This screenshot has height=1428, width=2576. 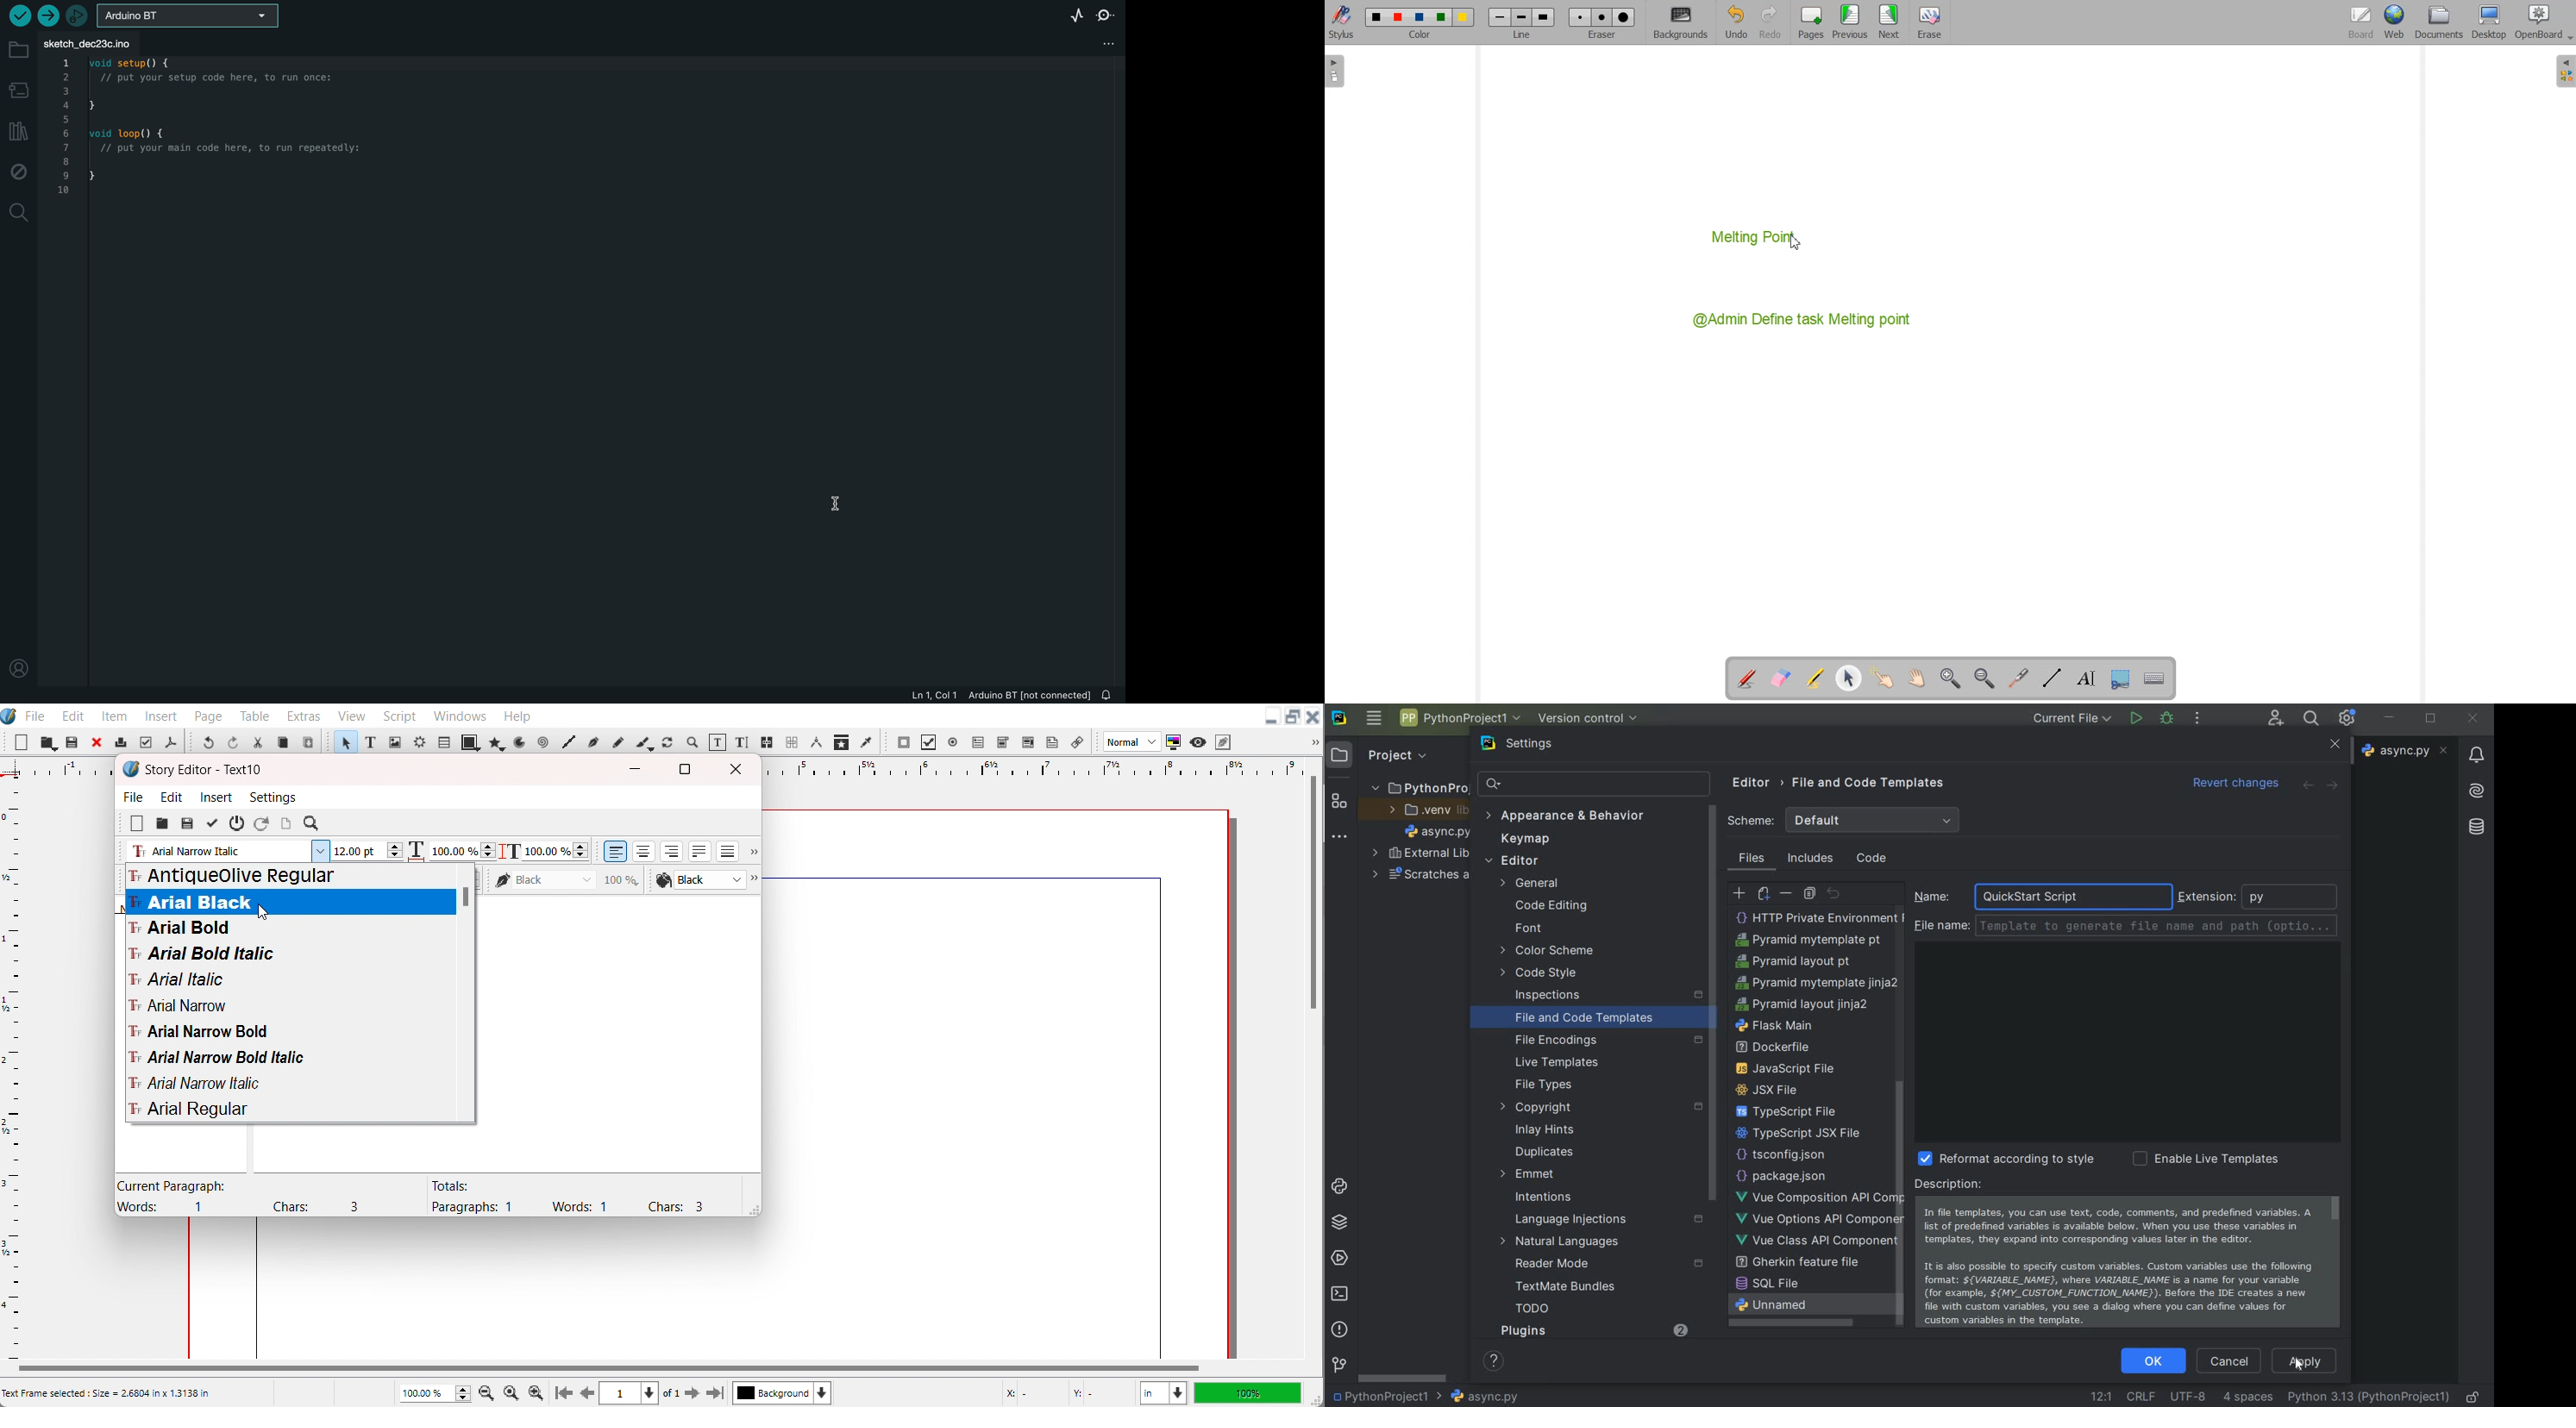 What do you see at coordinates (1029, 742) in the screenshot?
I see `PDF List box` at bounding box center [1029, 742].